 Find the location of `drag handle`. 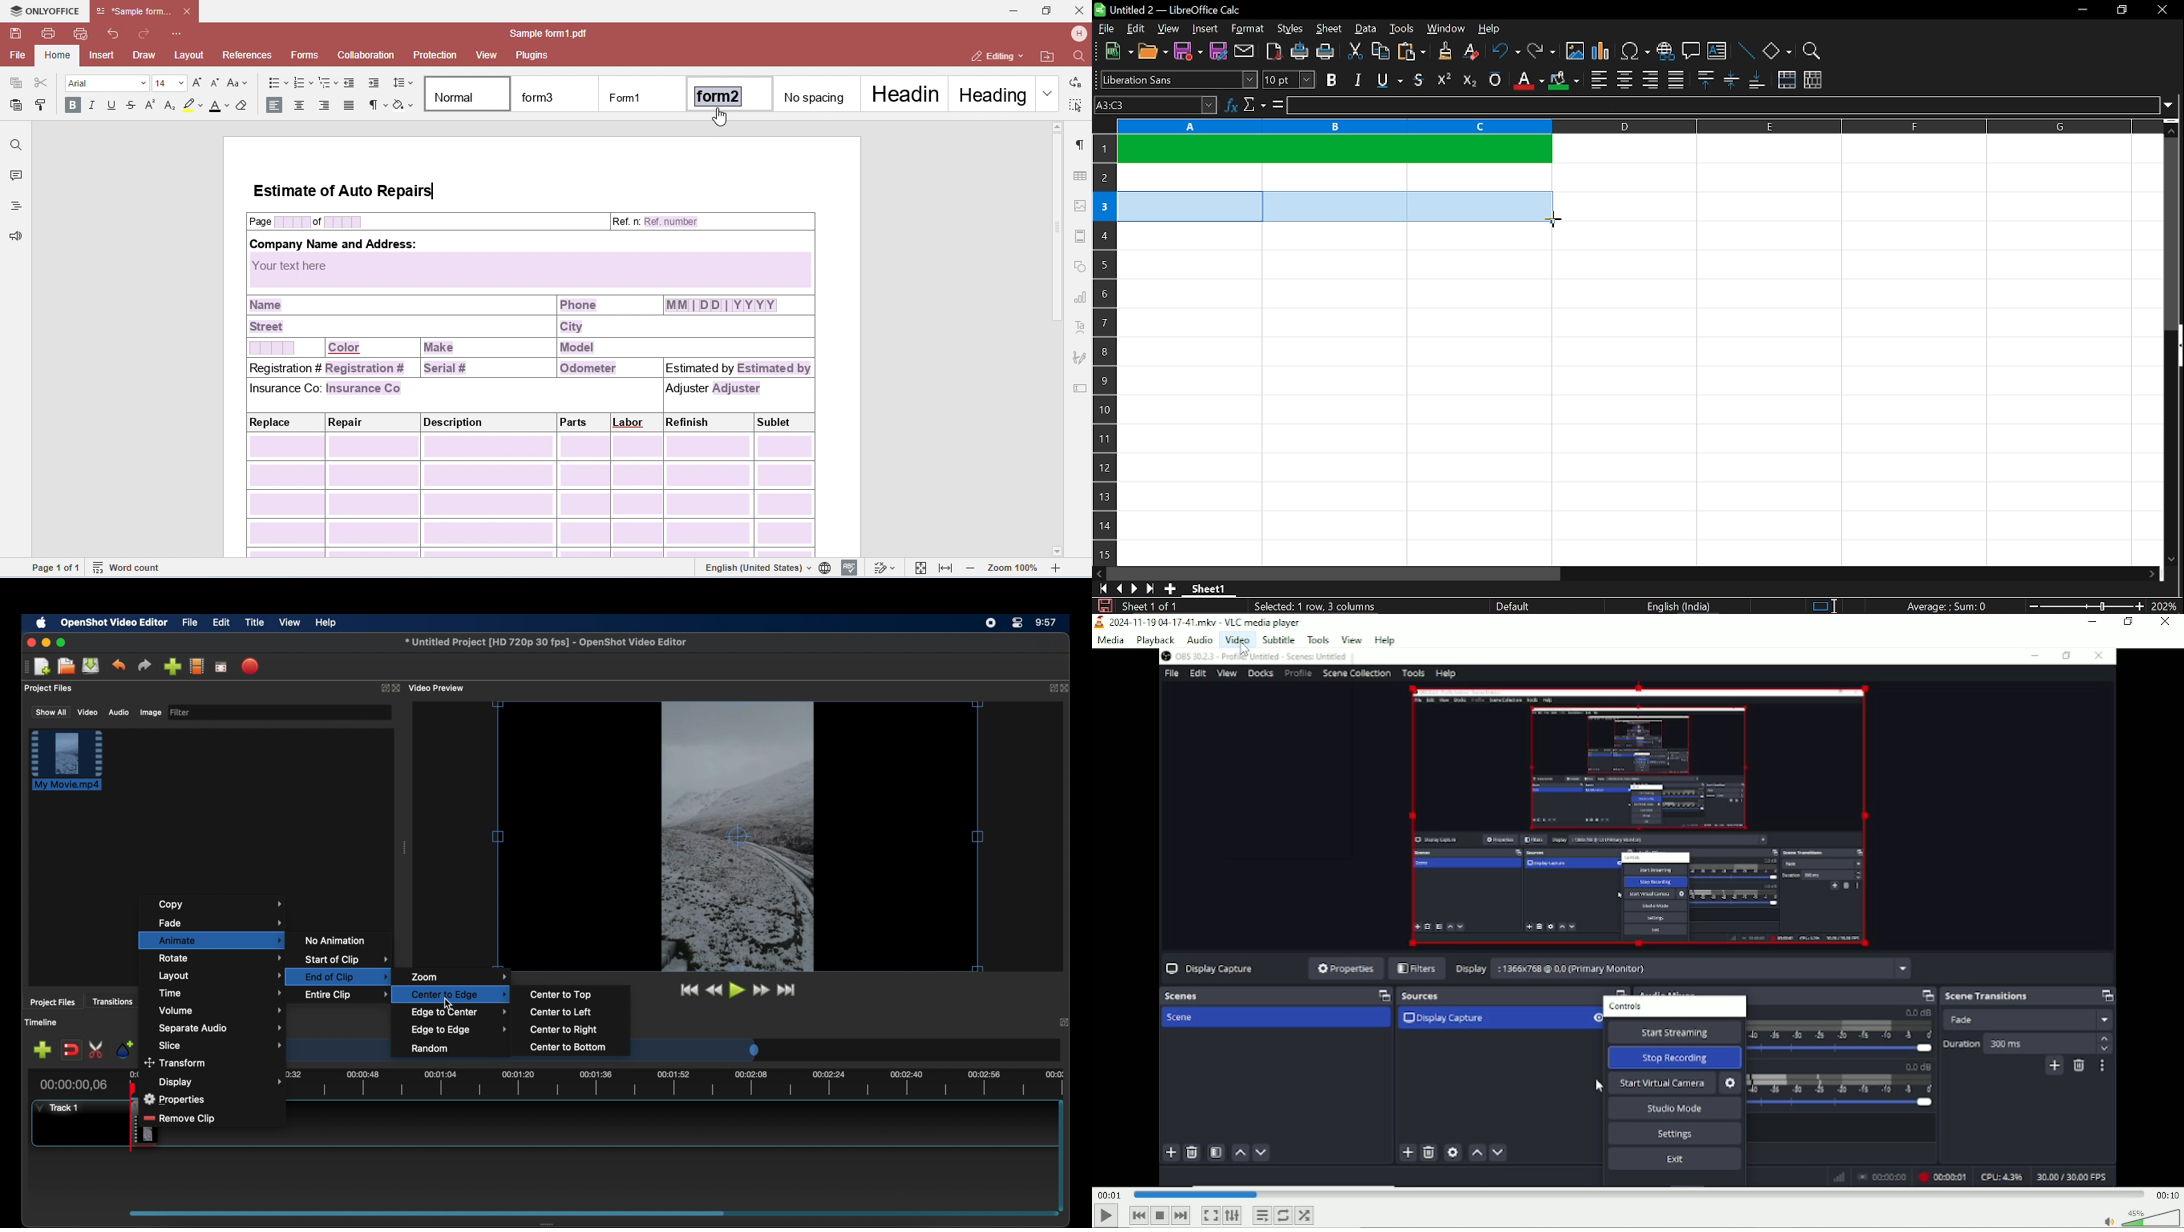

drag handle is located at coordinates (406, 848).